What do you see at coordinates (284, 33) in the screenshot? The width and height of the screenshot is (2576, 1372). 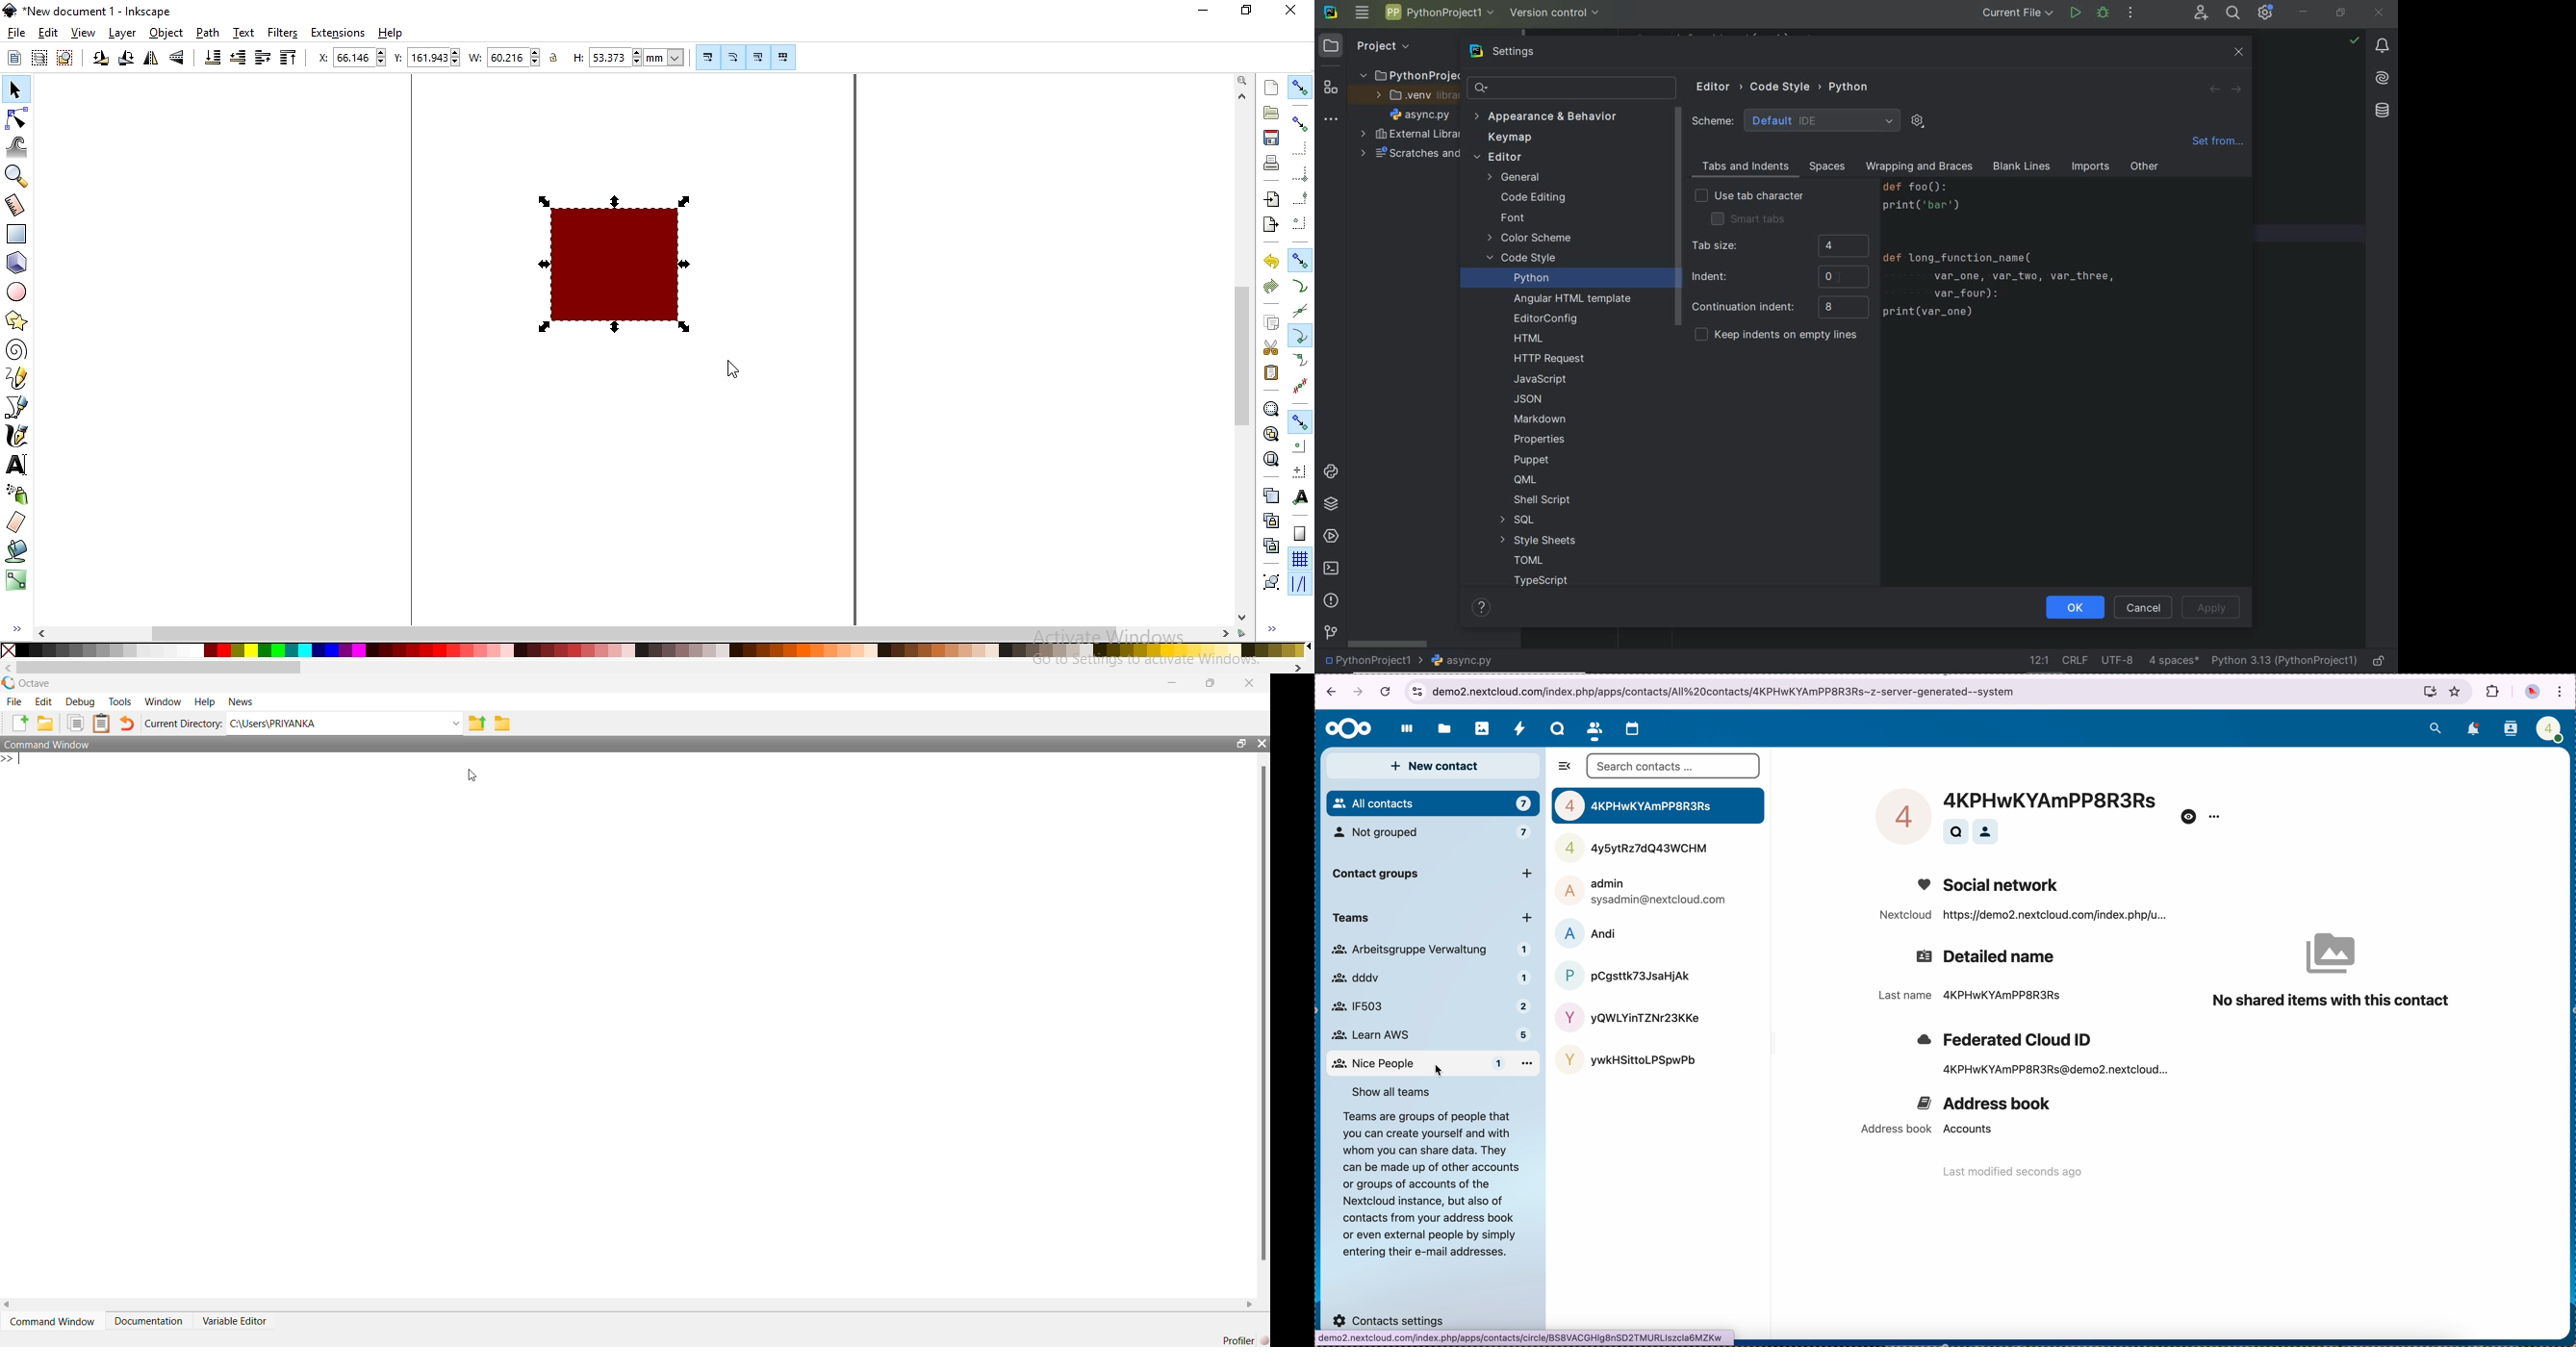 I see `filters` at bounding box center [284, 33].